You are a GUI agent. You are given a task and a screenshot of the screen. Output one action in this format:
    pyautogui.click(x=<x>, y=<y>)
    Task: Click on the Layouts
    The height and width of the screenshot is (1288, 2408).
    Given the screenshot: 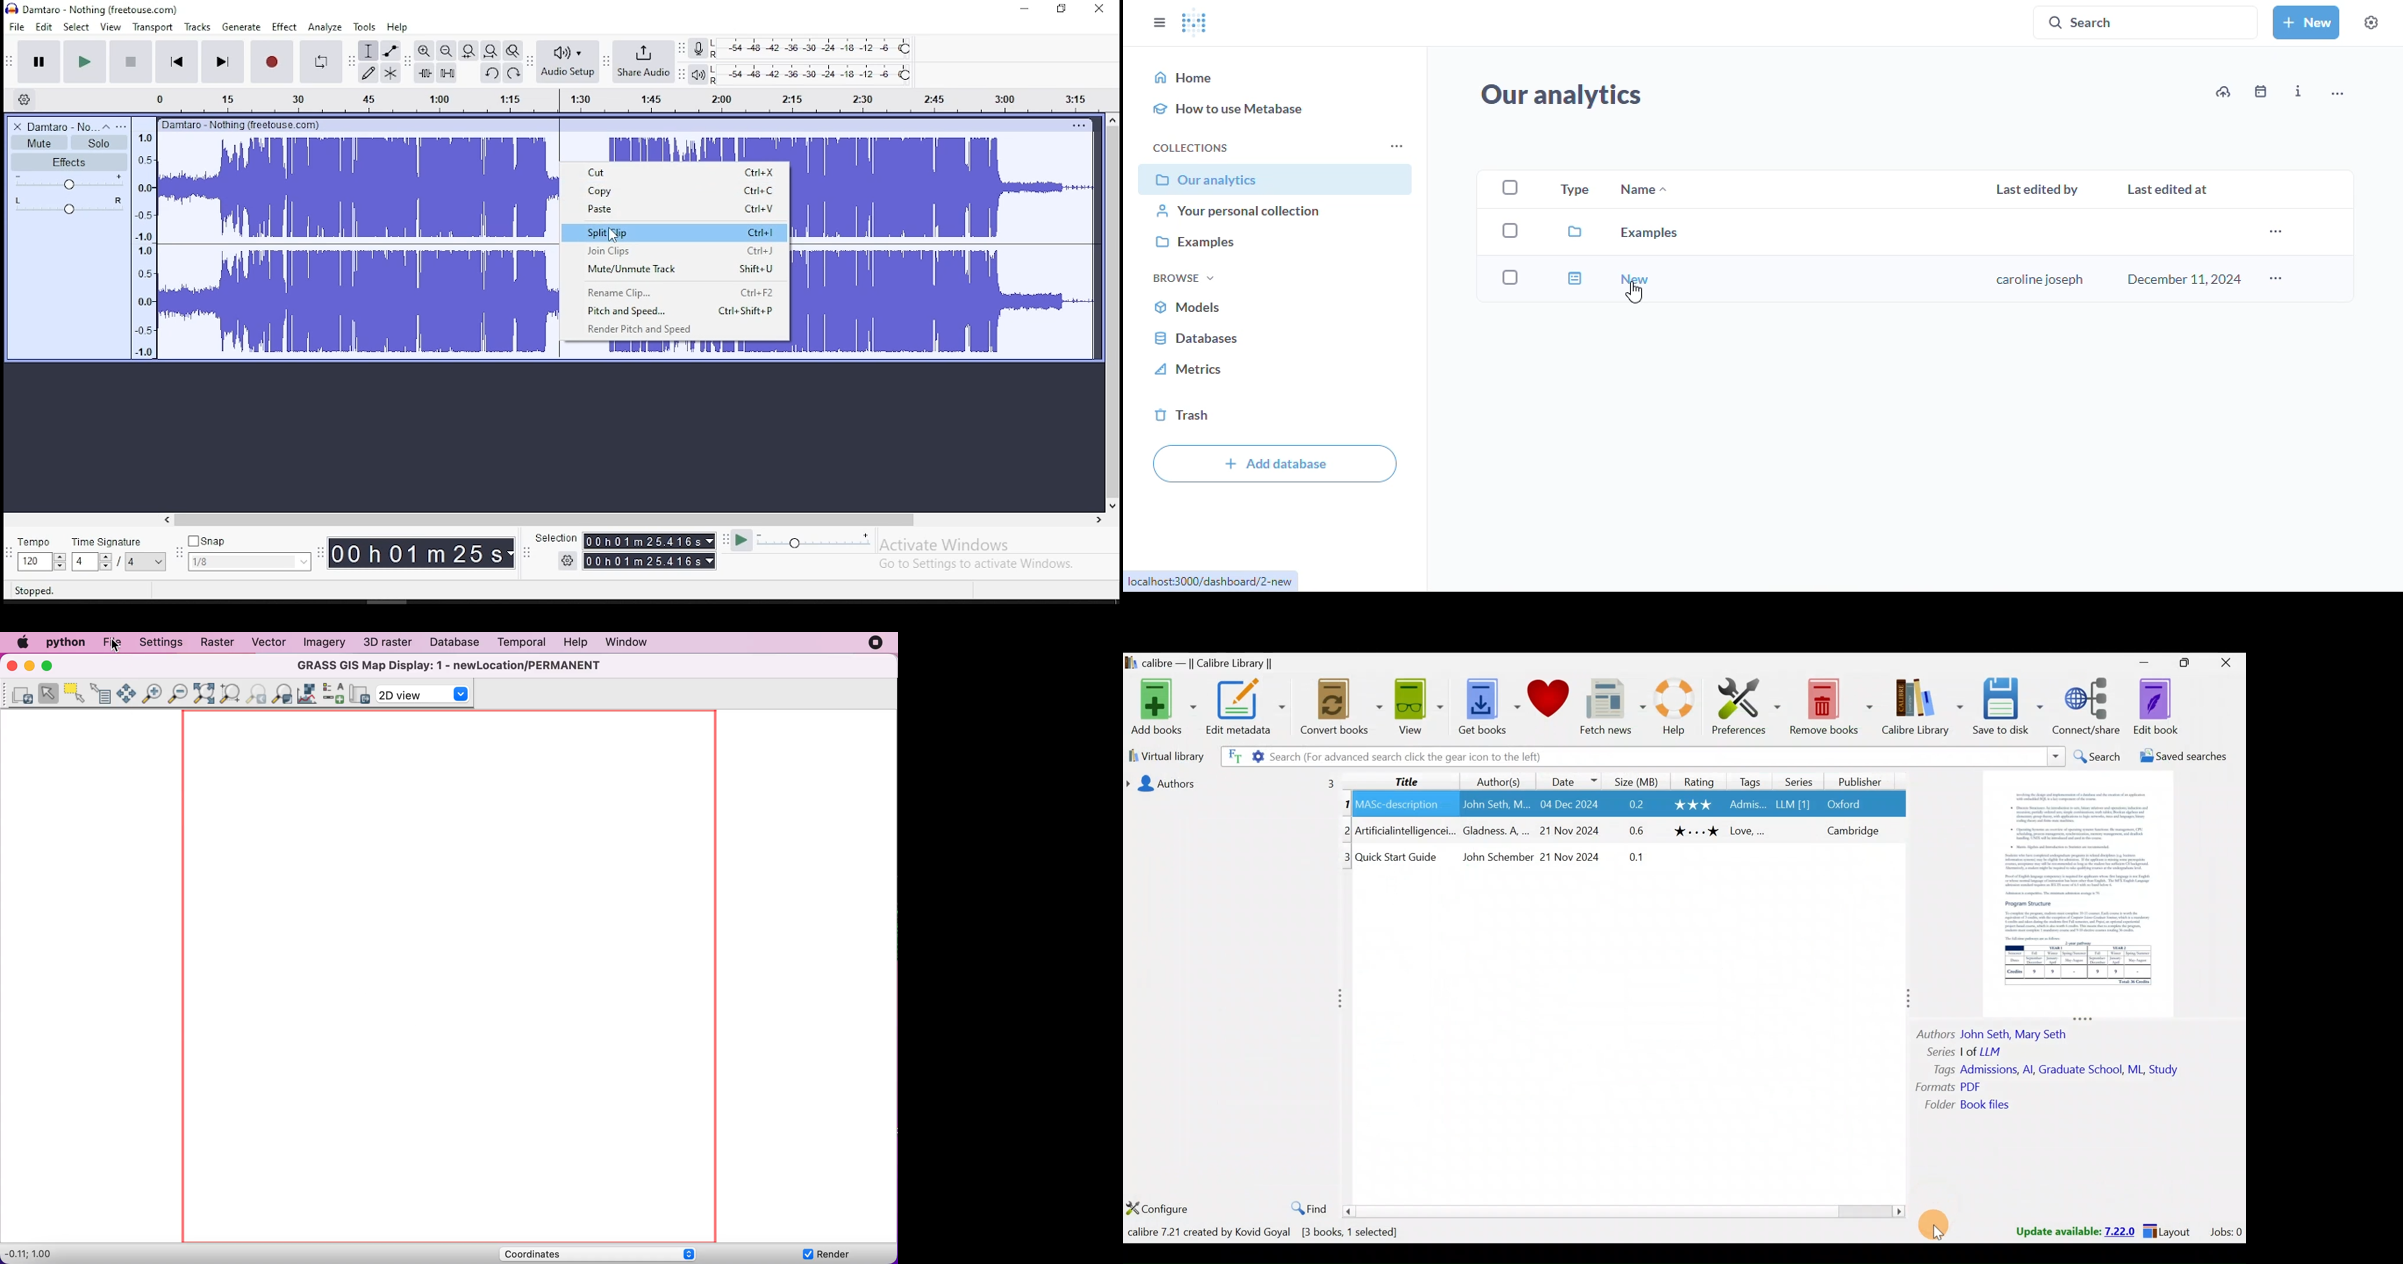 What is the action you would take?
    pyautogui.click(x=2172, y=1234)
    